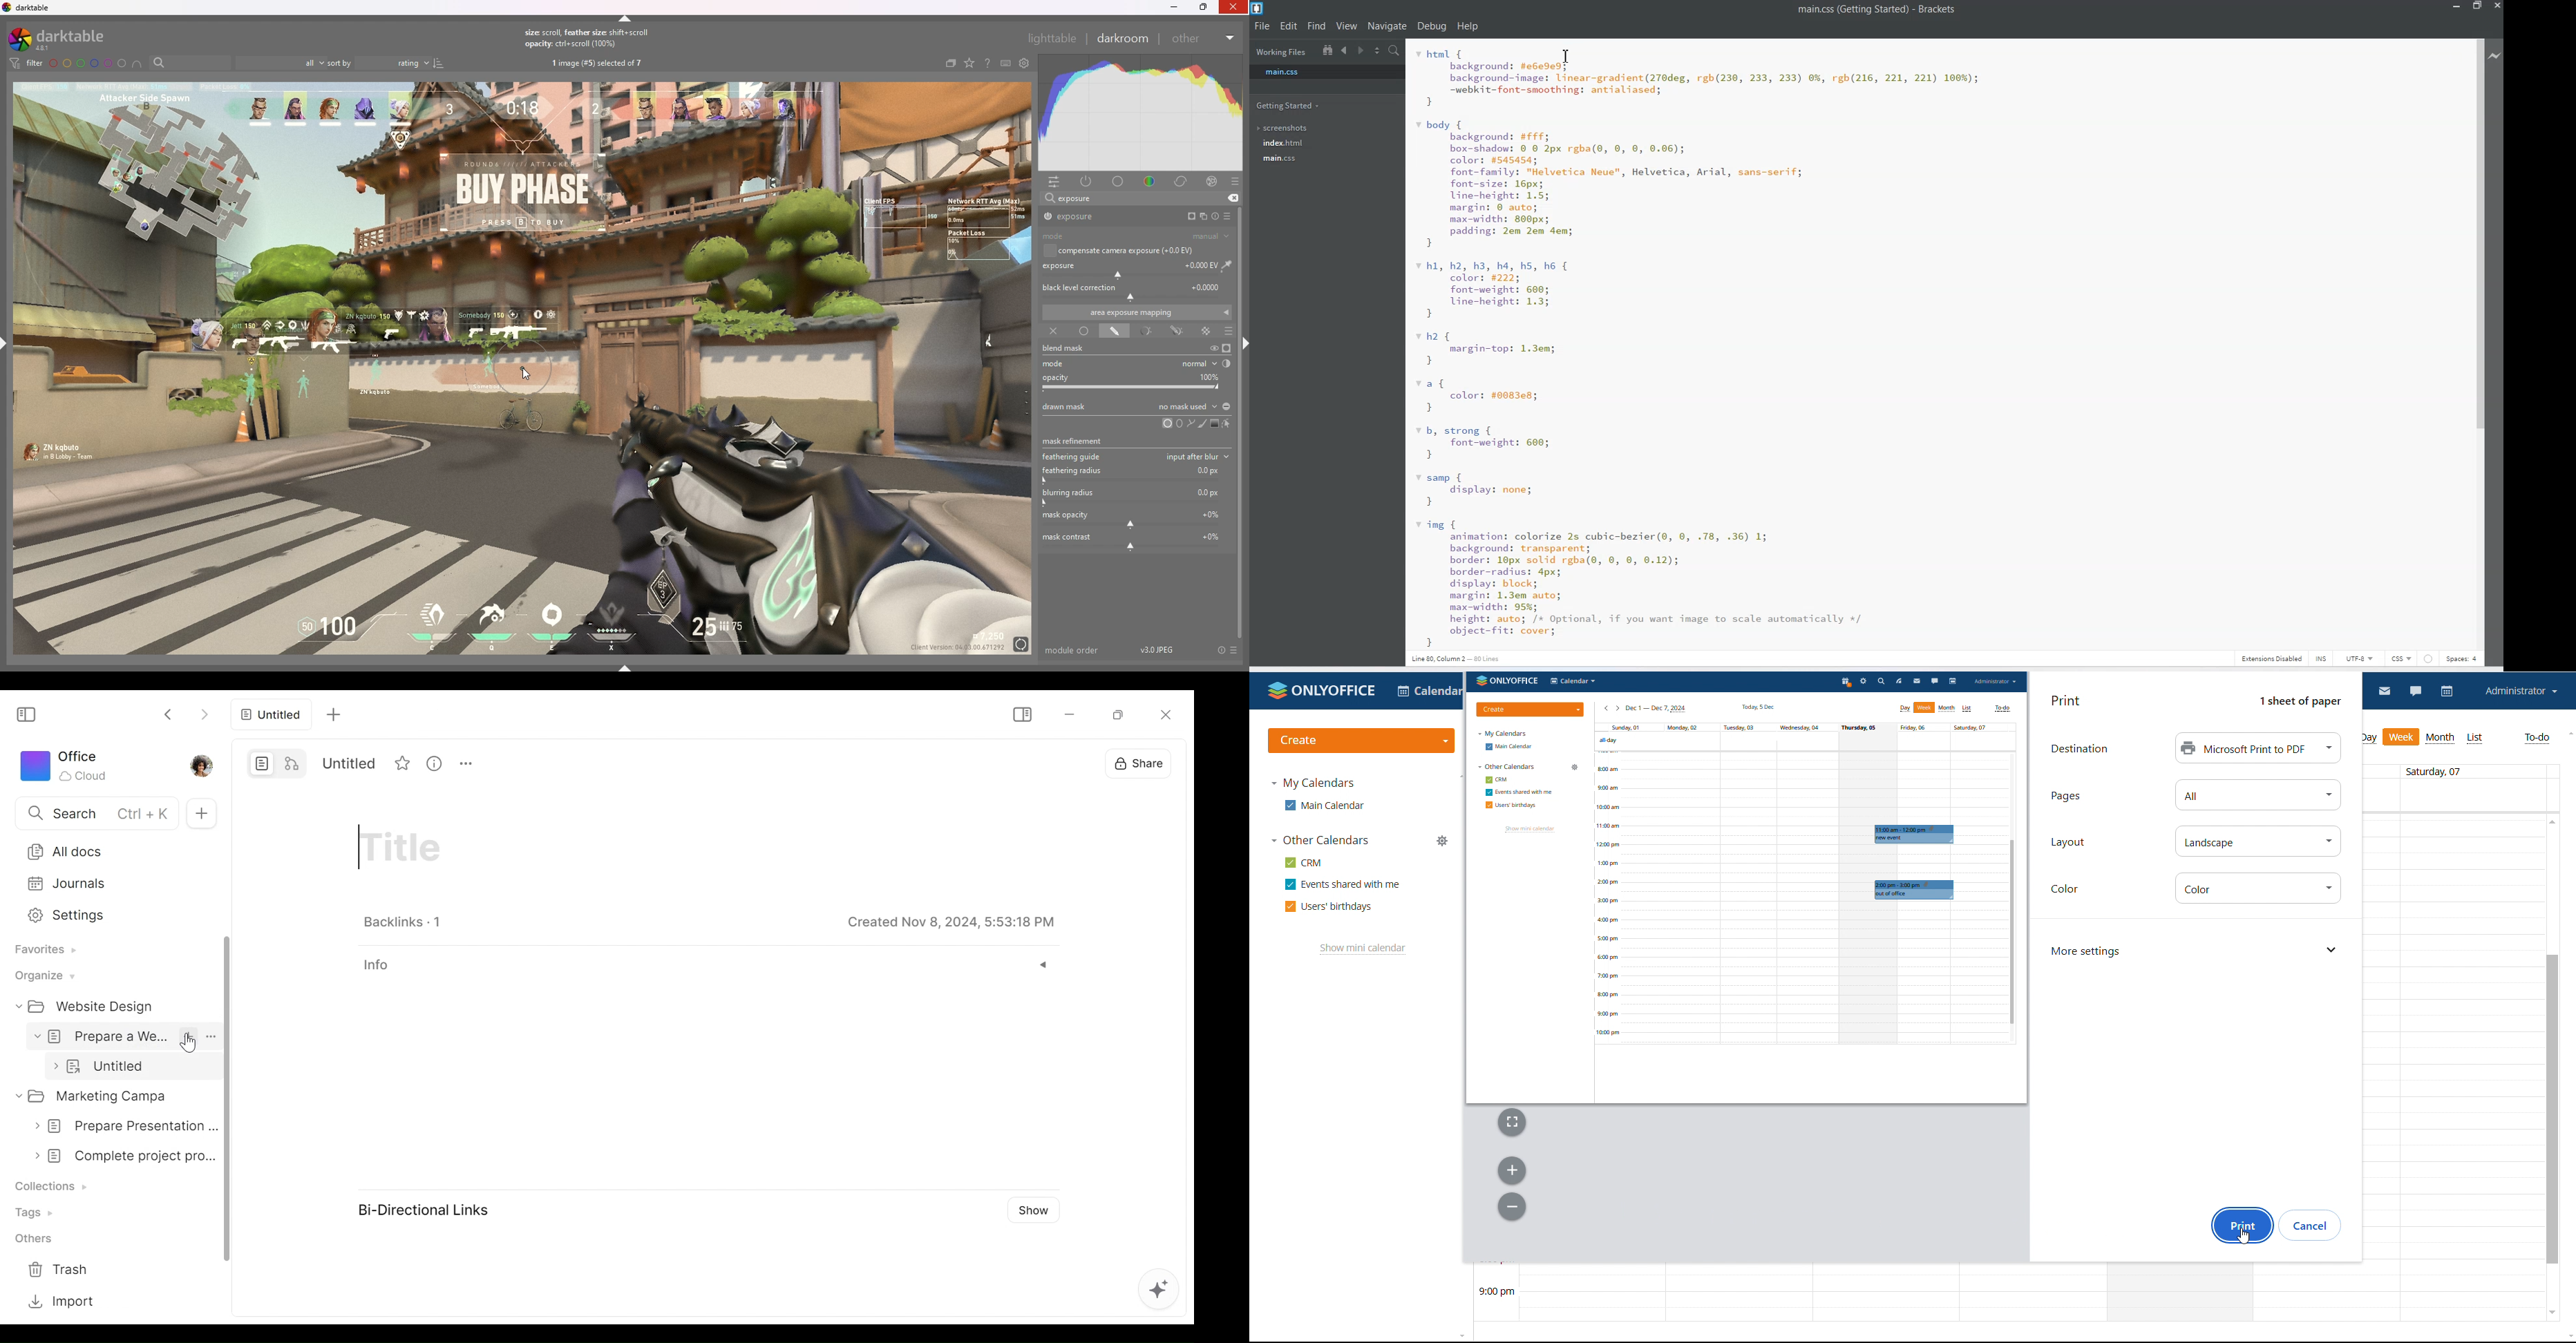 The image size is (2576, 1344). Describe the element at coordinates (89, 812) in the screenshot. I see `Search` at that location.